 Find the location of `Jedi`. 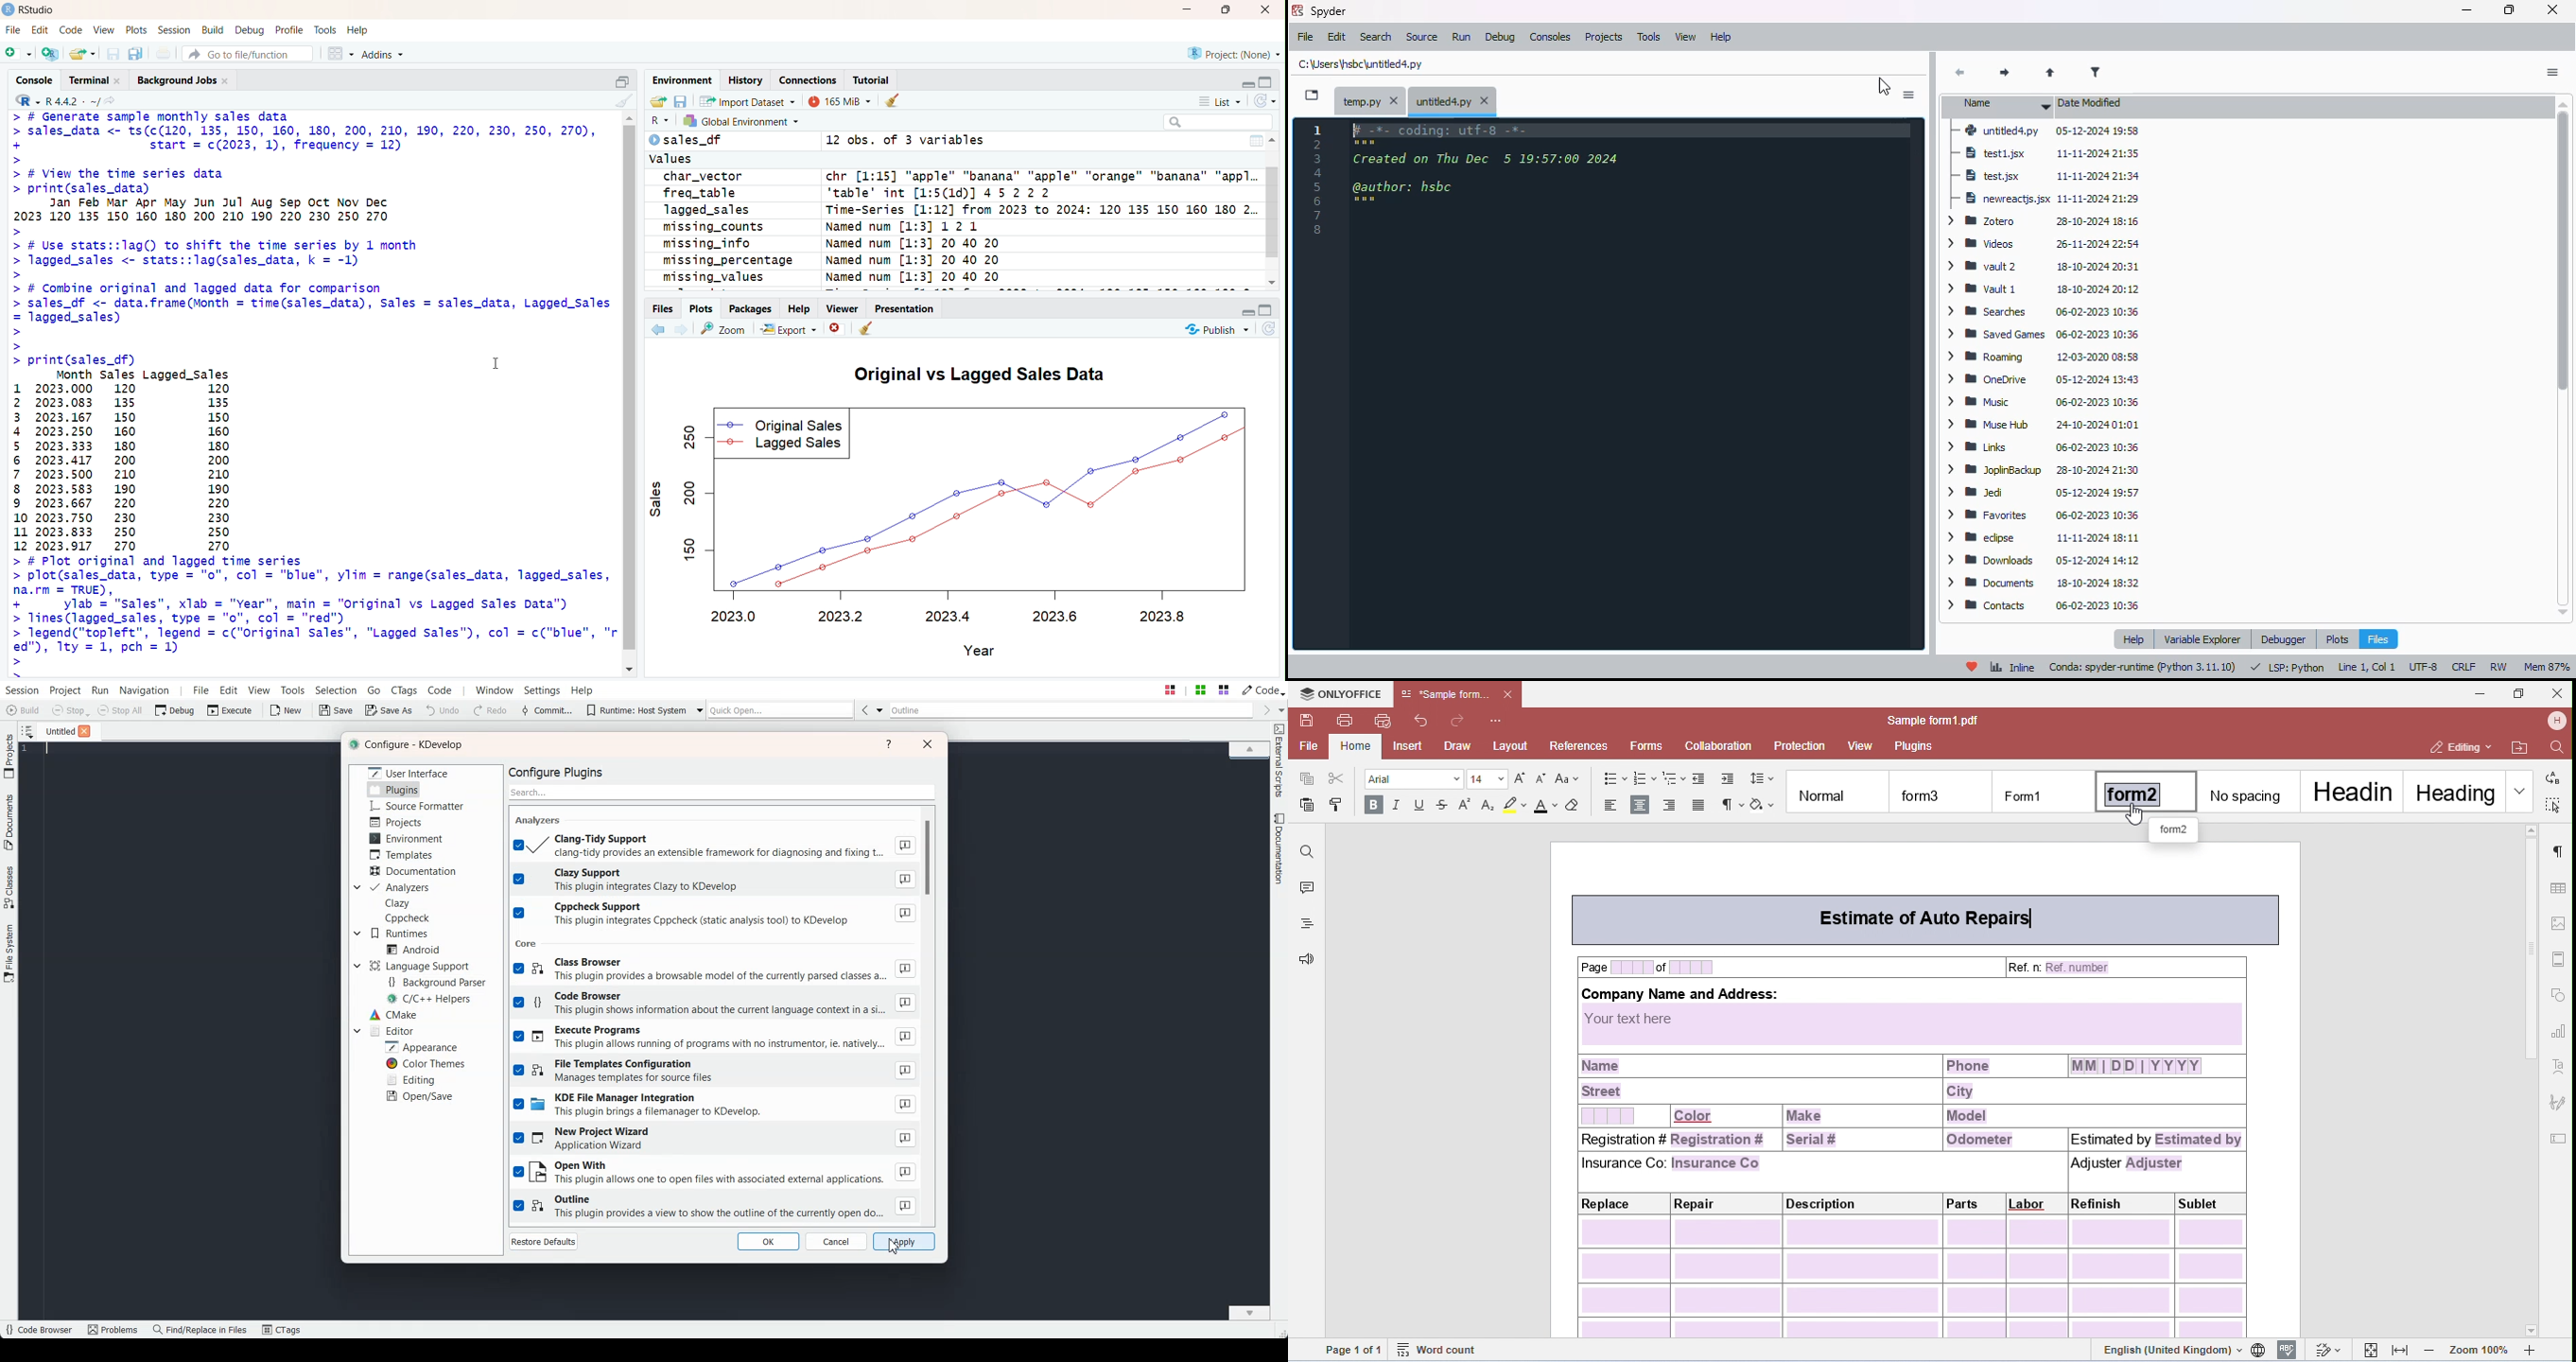

Jedi is located at coordinates (2044, 541).